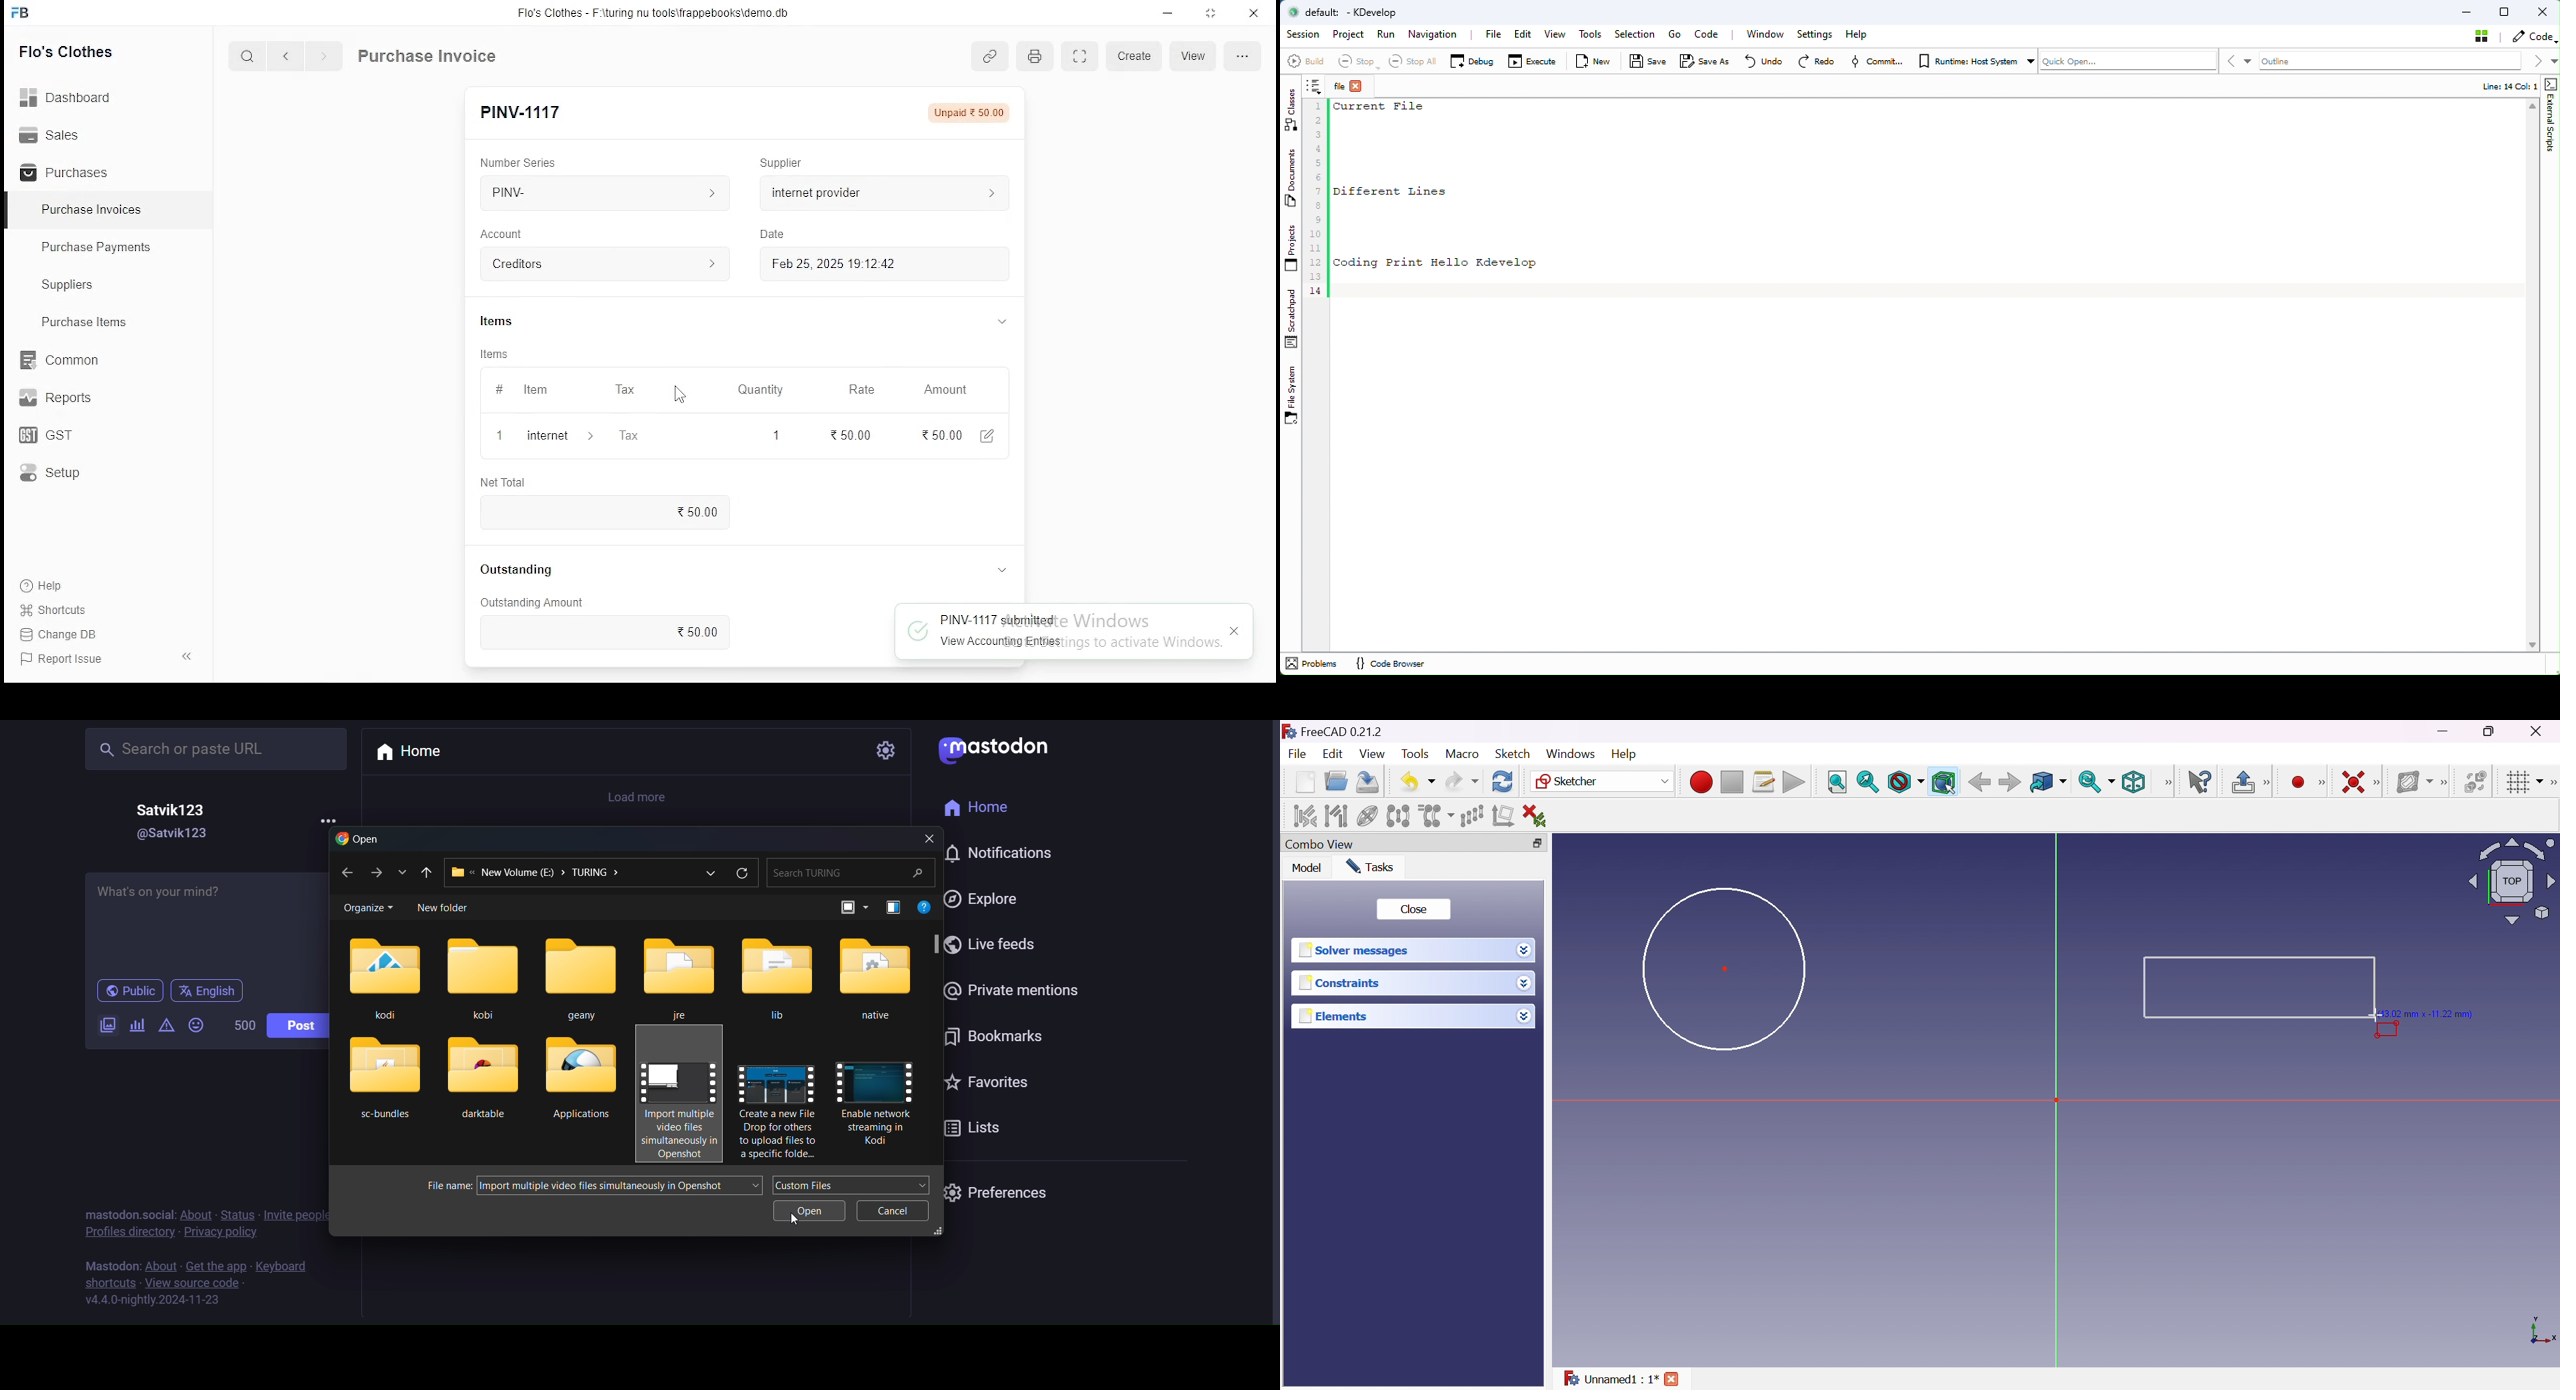 The height and width of the screenshot is (1400, 2576). Describe the element at coordinates (358, 839) in the screenshot. I see `open` at that location.